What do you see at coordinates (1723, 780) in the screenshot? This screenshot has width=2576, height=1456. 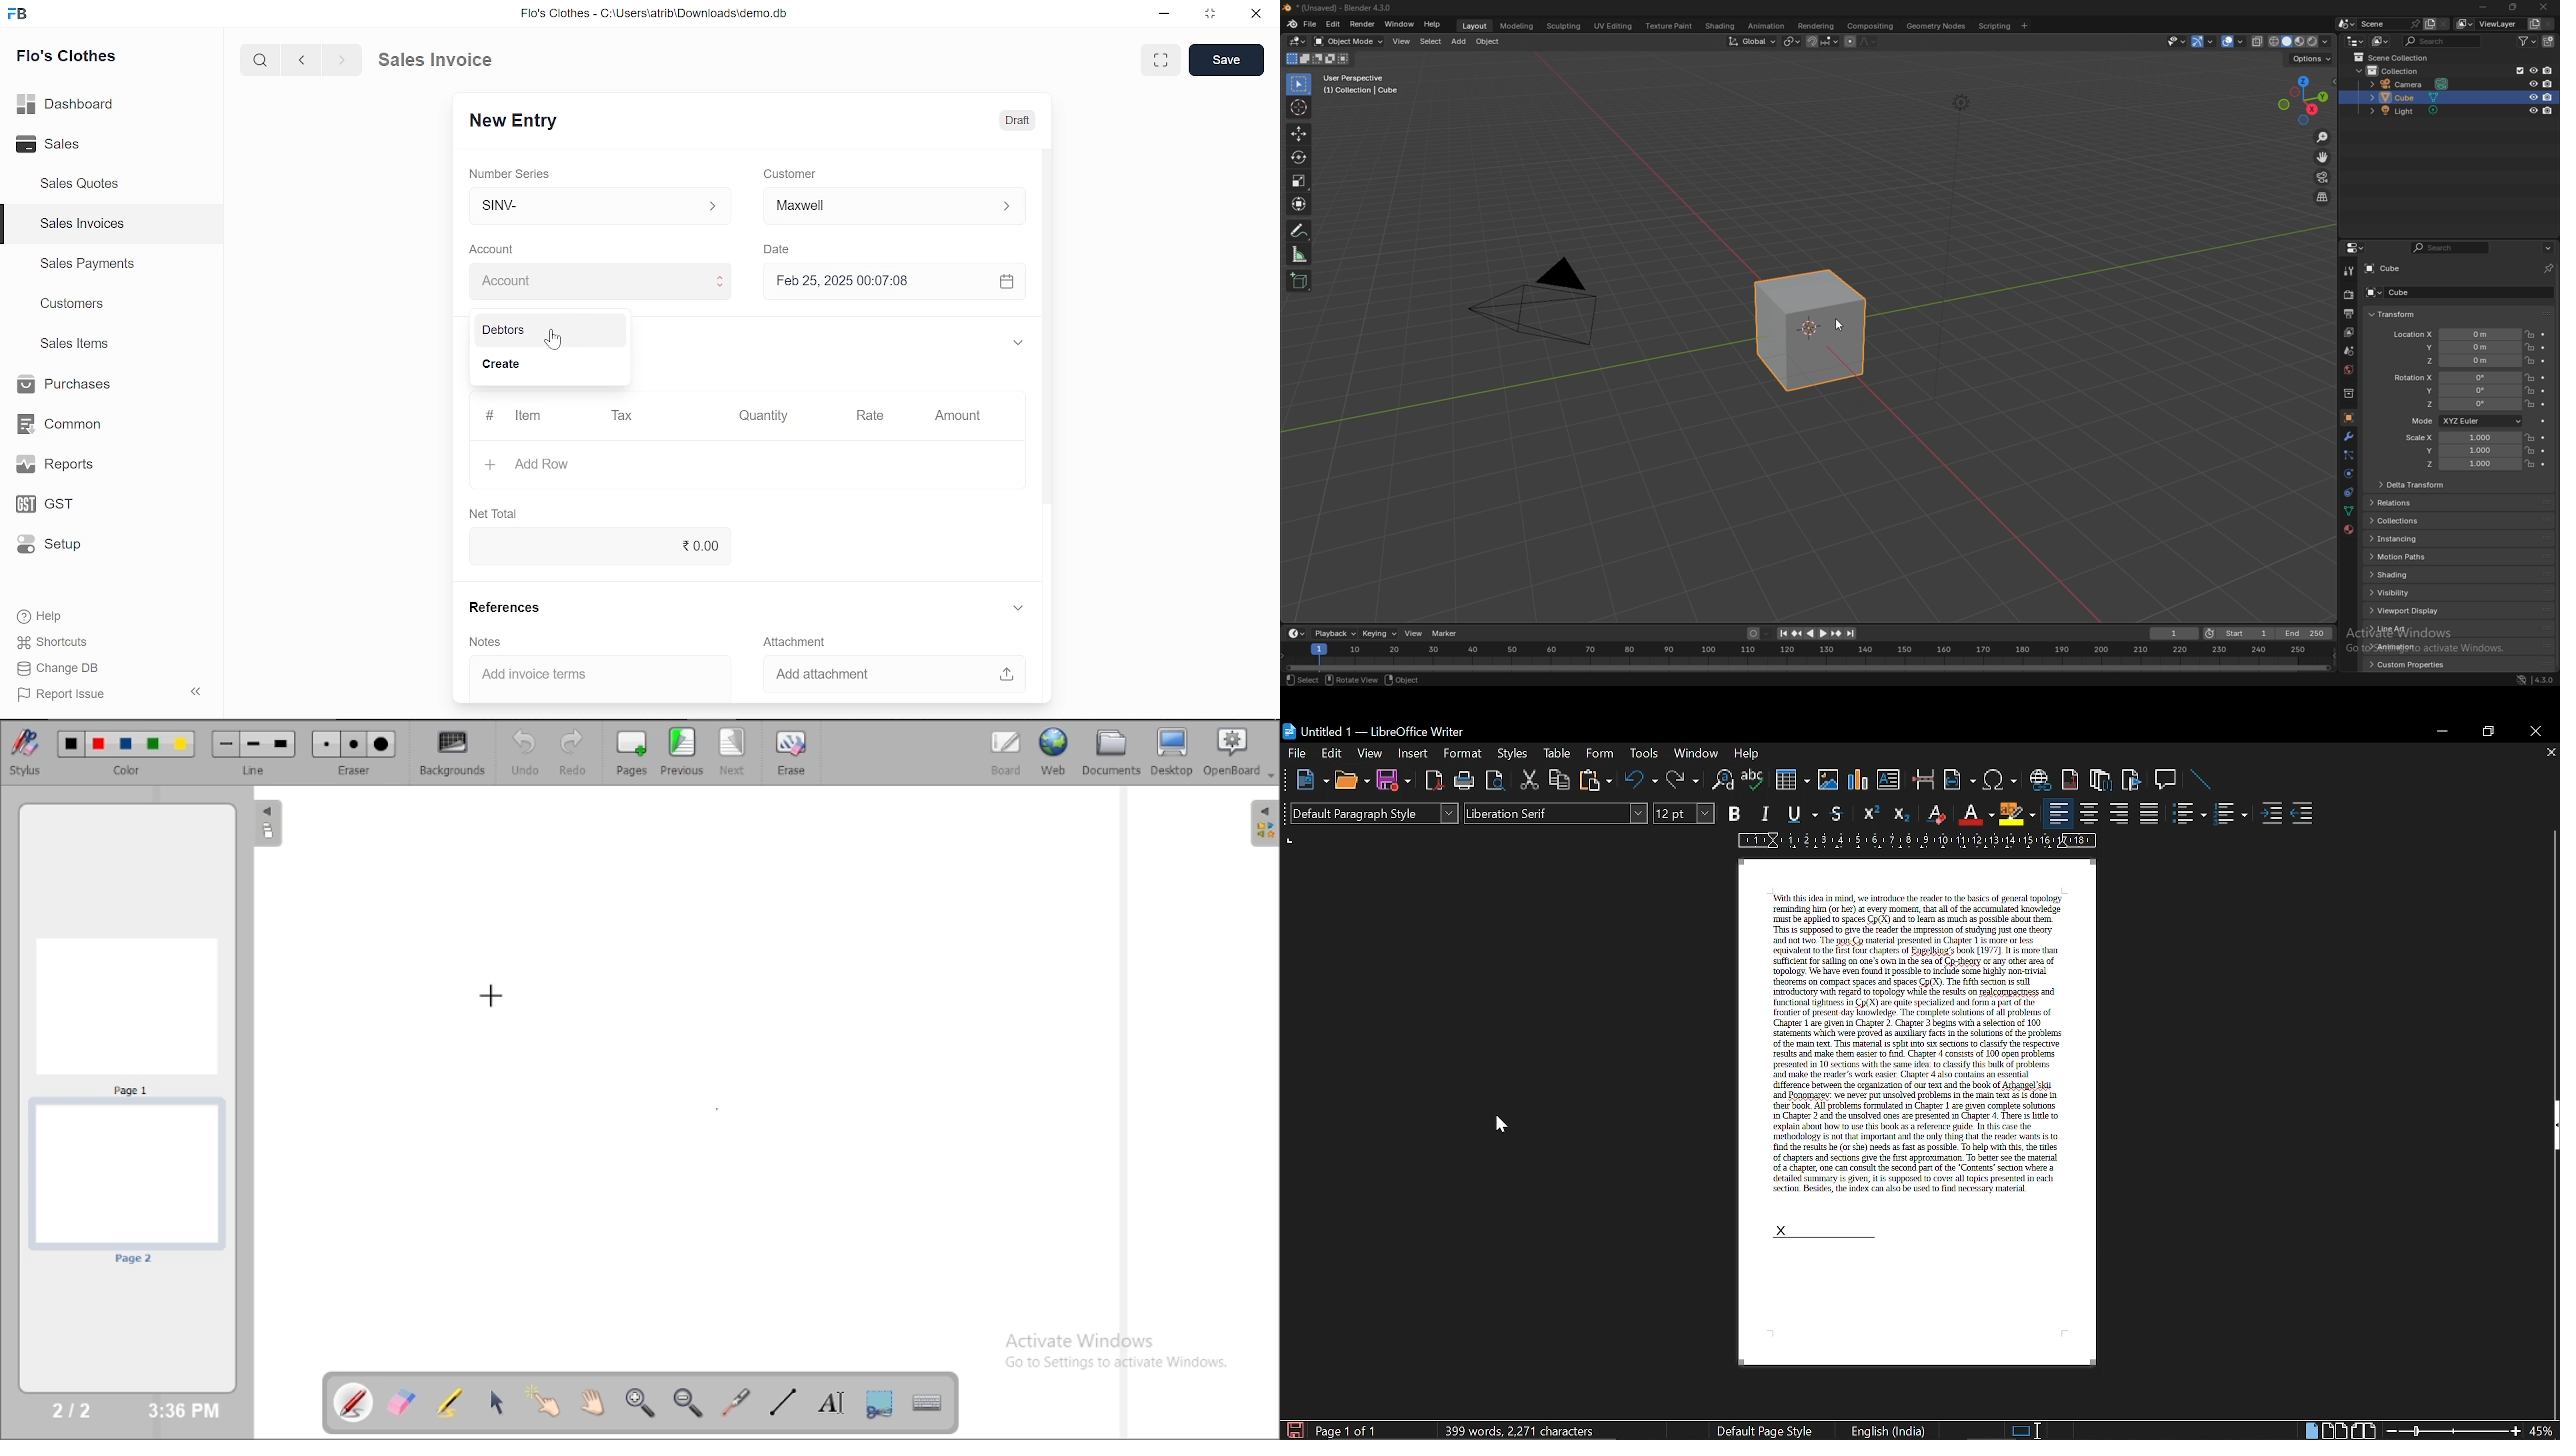 I see `find and replace` at bounding box center [1723, 780].